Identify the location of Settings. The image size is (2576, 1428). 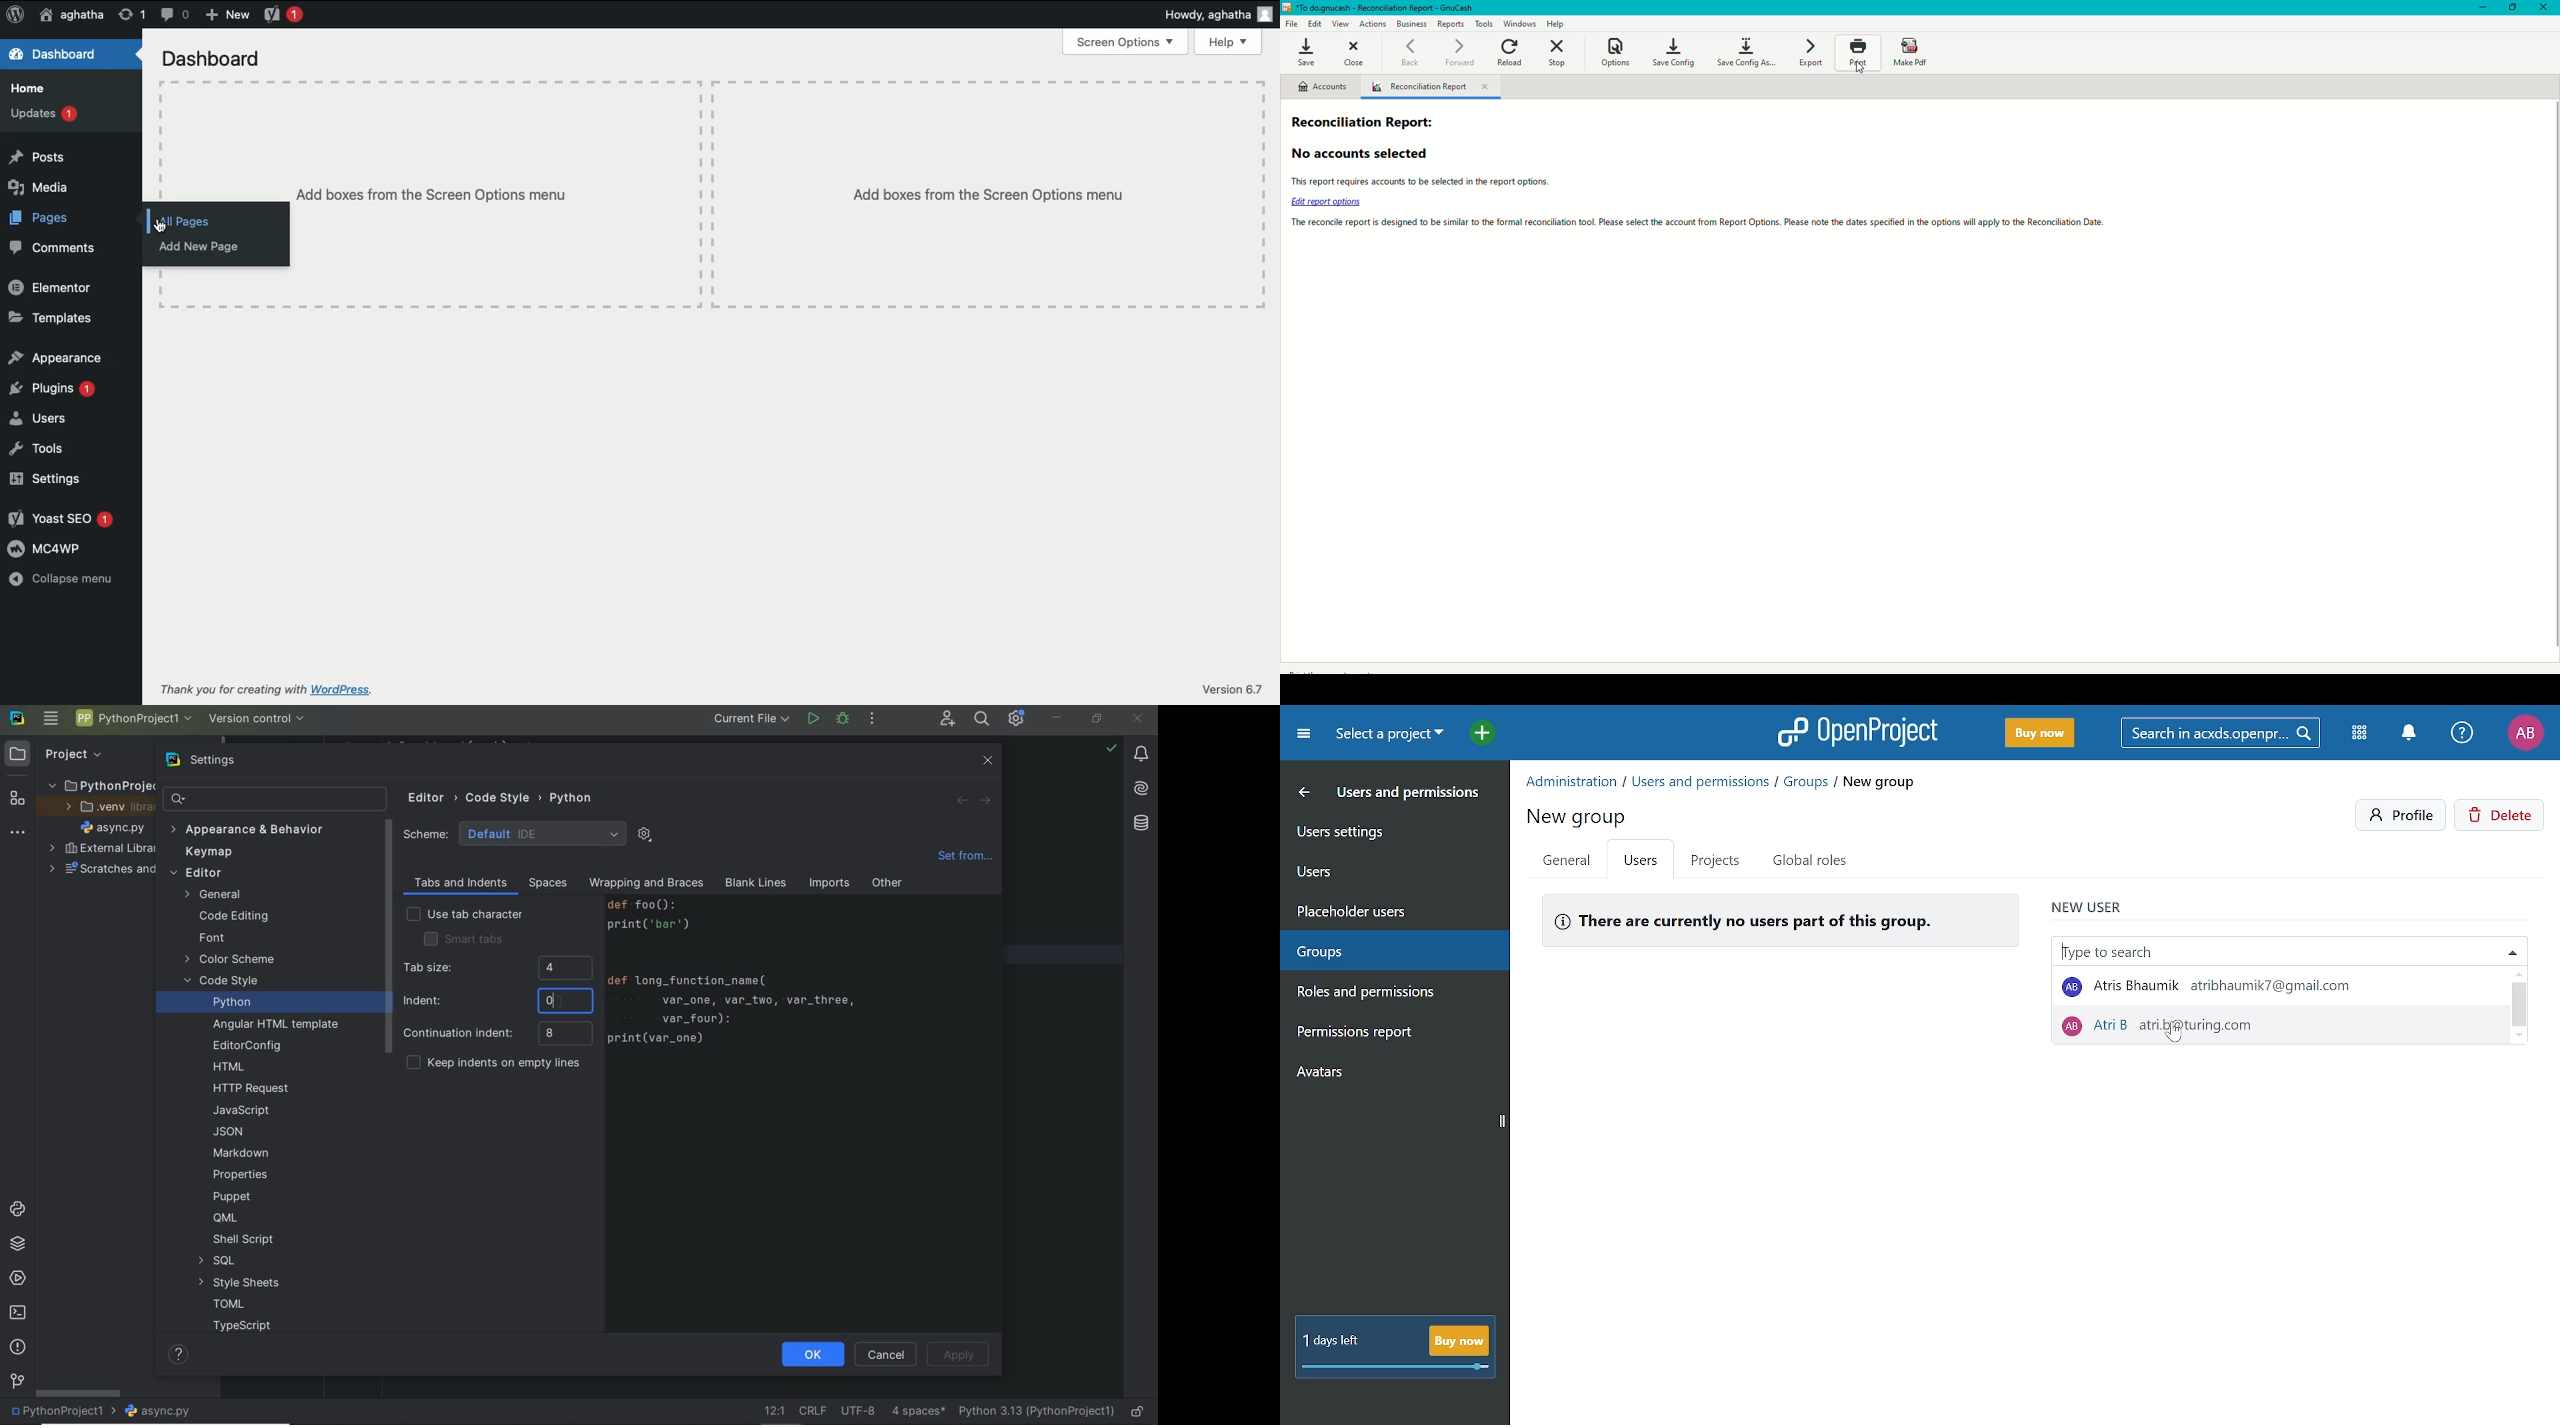
(44, 480).